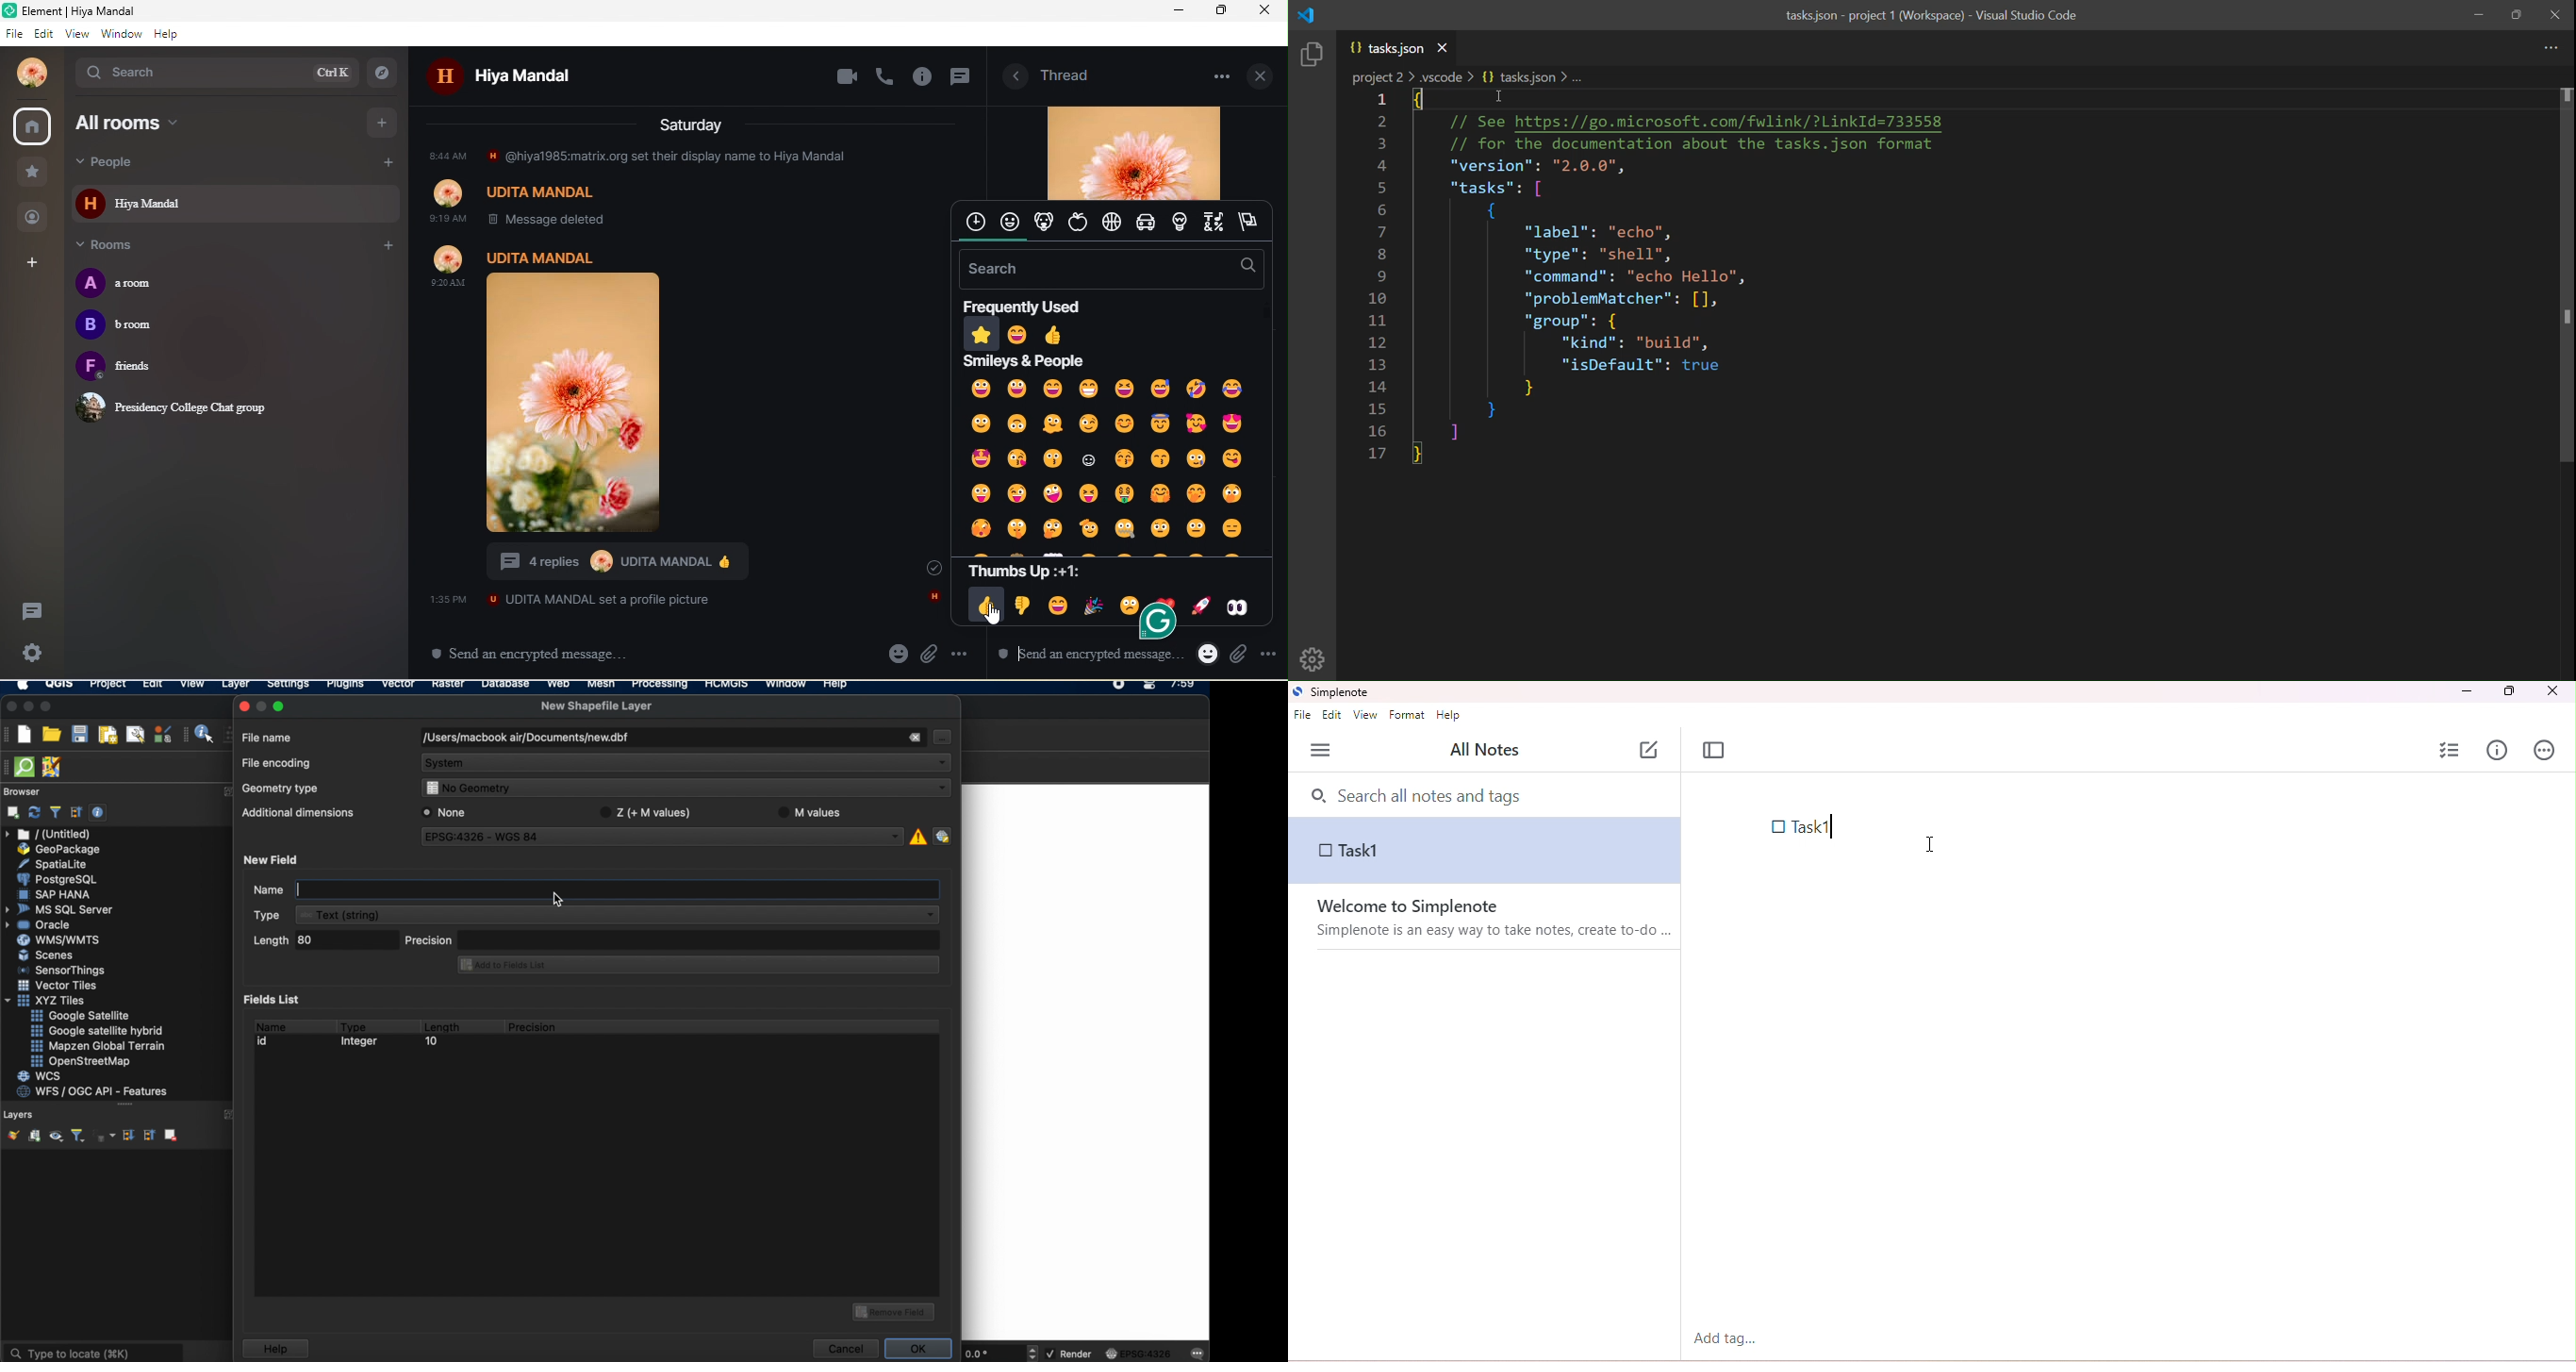 This screenshot has width=2576, height=1372. What do you see at coordinates (1082, 658) in the screenshot?
I see `send an encrypted message` at bounding box center [1082, 658].